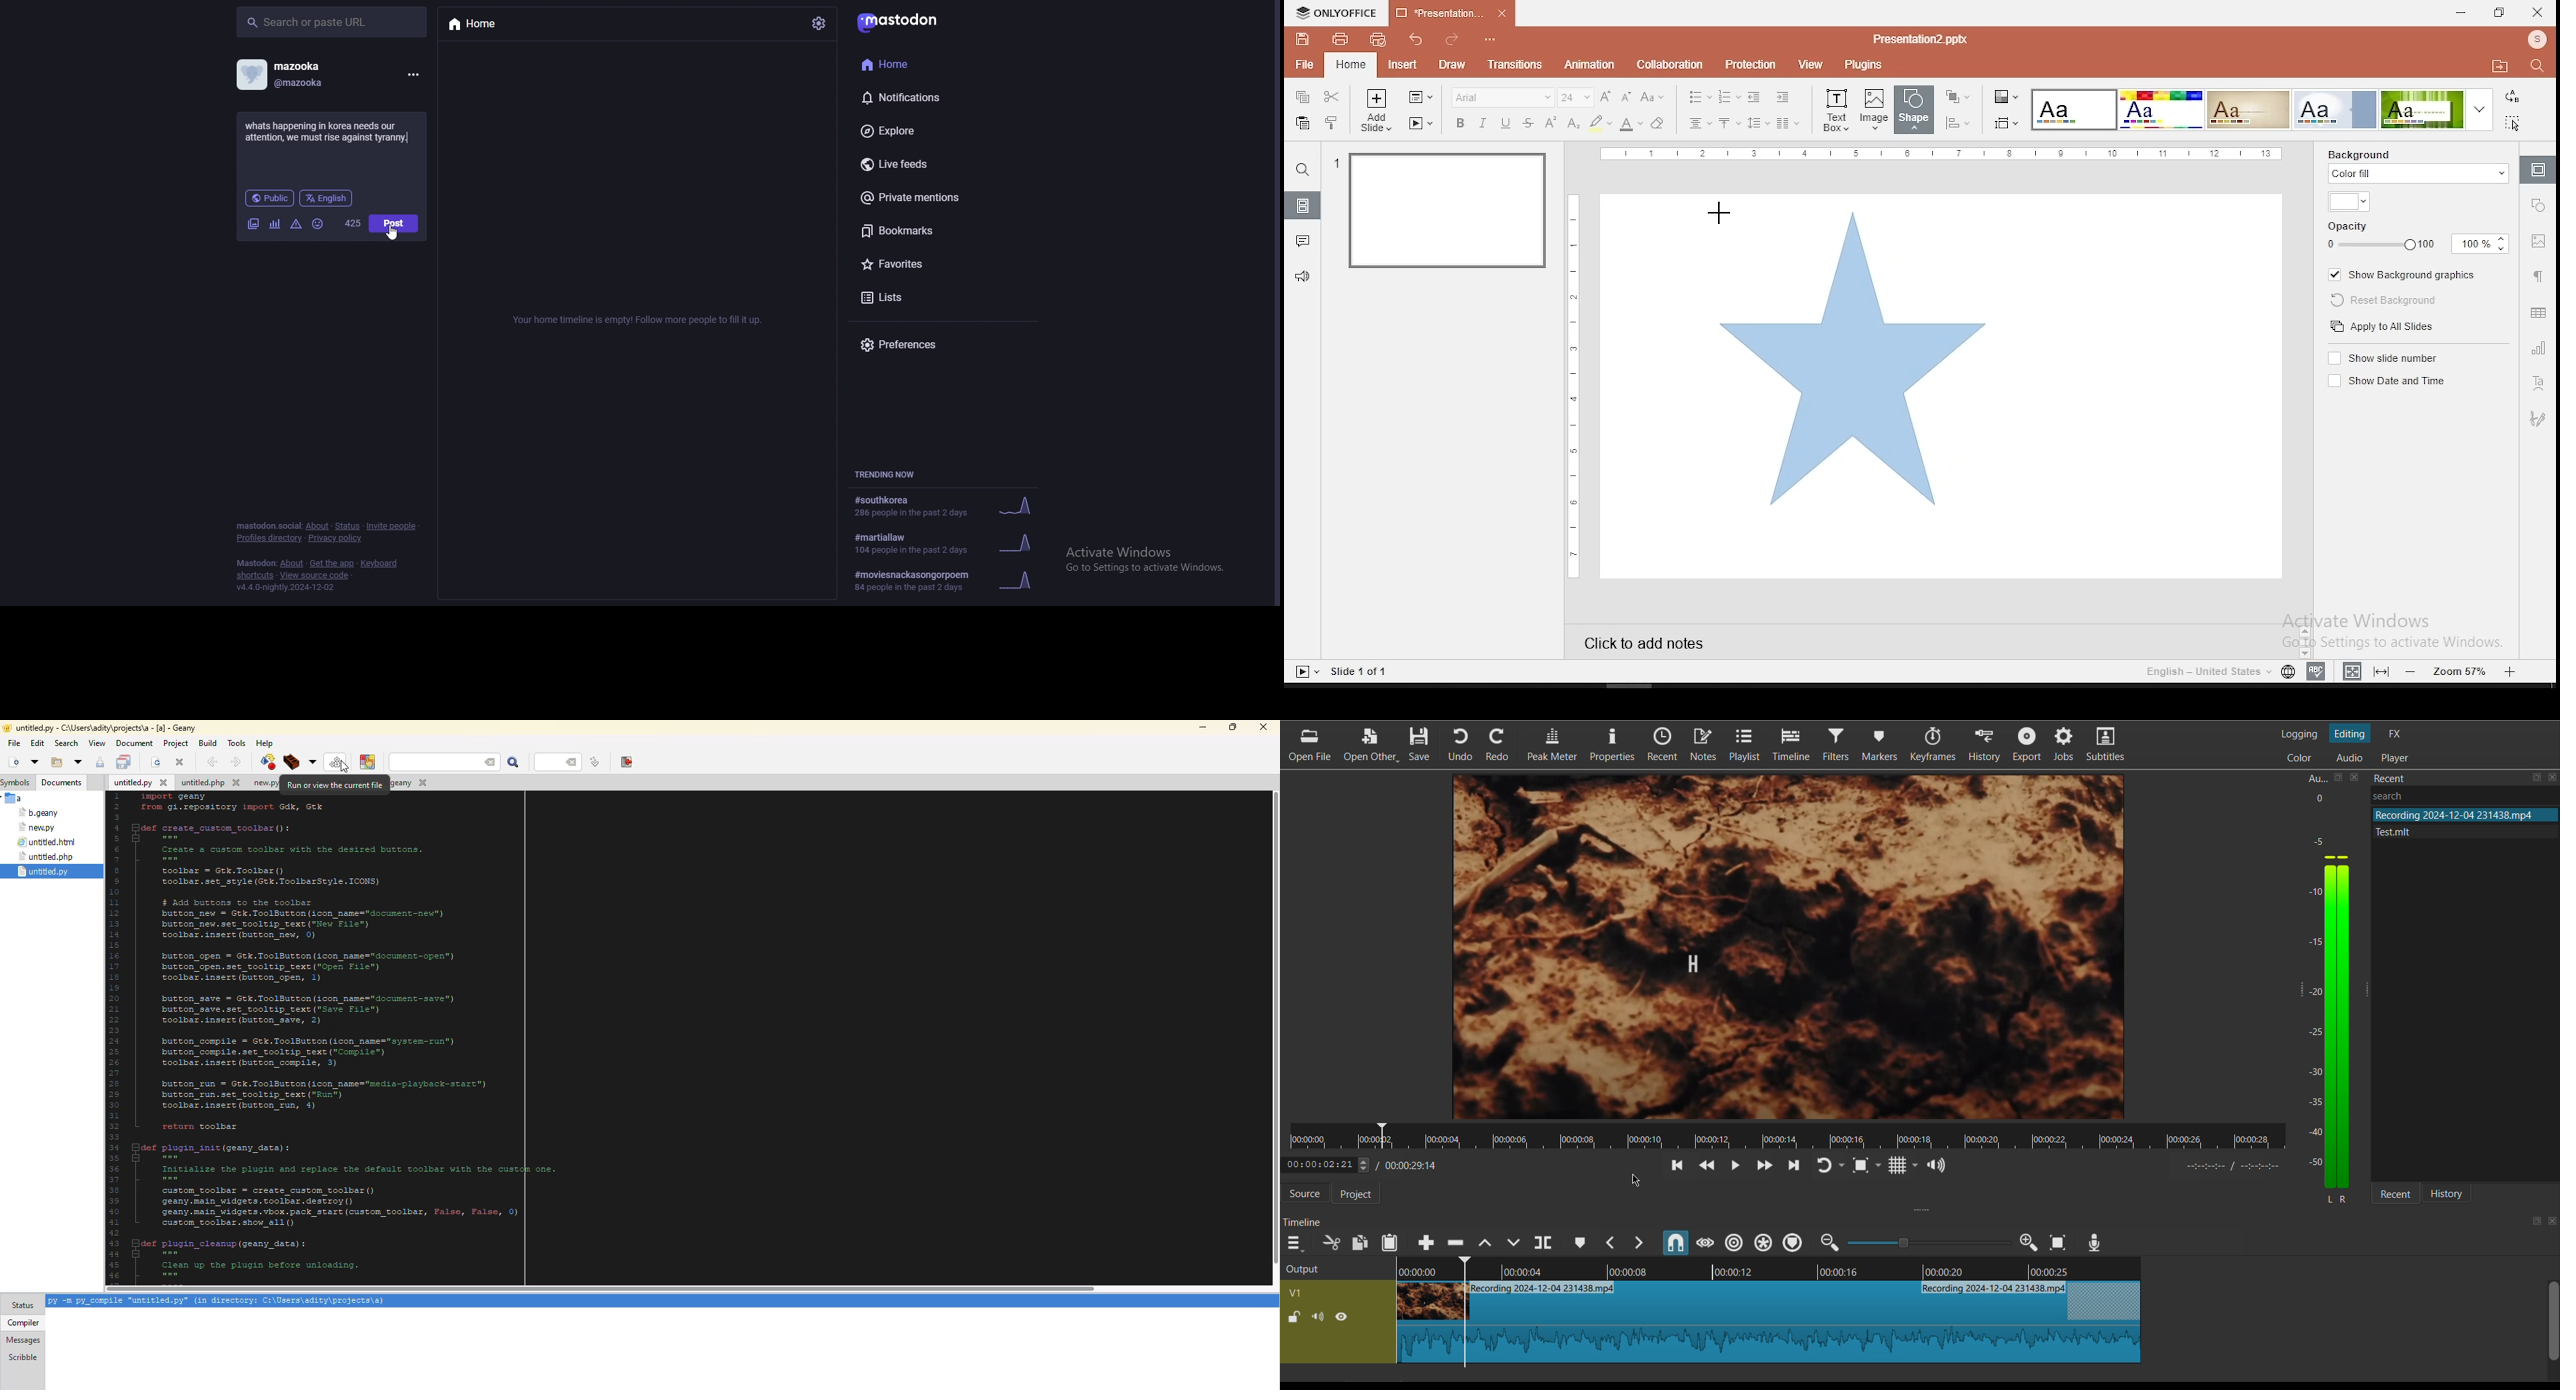 The image size is (2576, 1400). What do you see at coordinates (1452, 12) in the screenshot?
I see `presentation` at bounding box center [1452, 12].